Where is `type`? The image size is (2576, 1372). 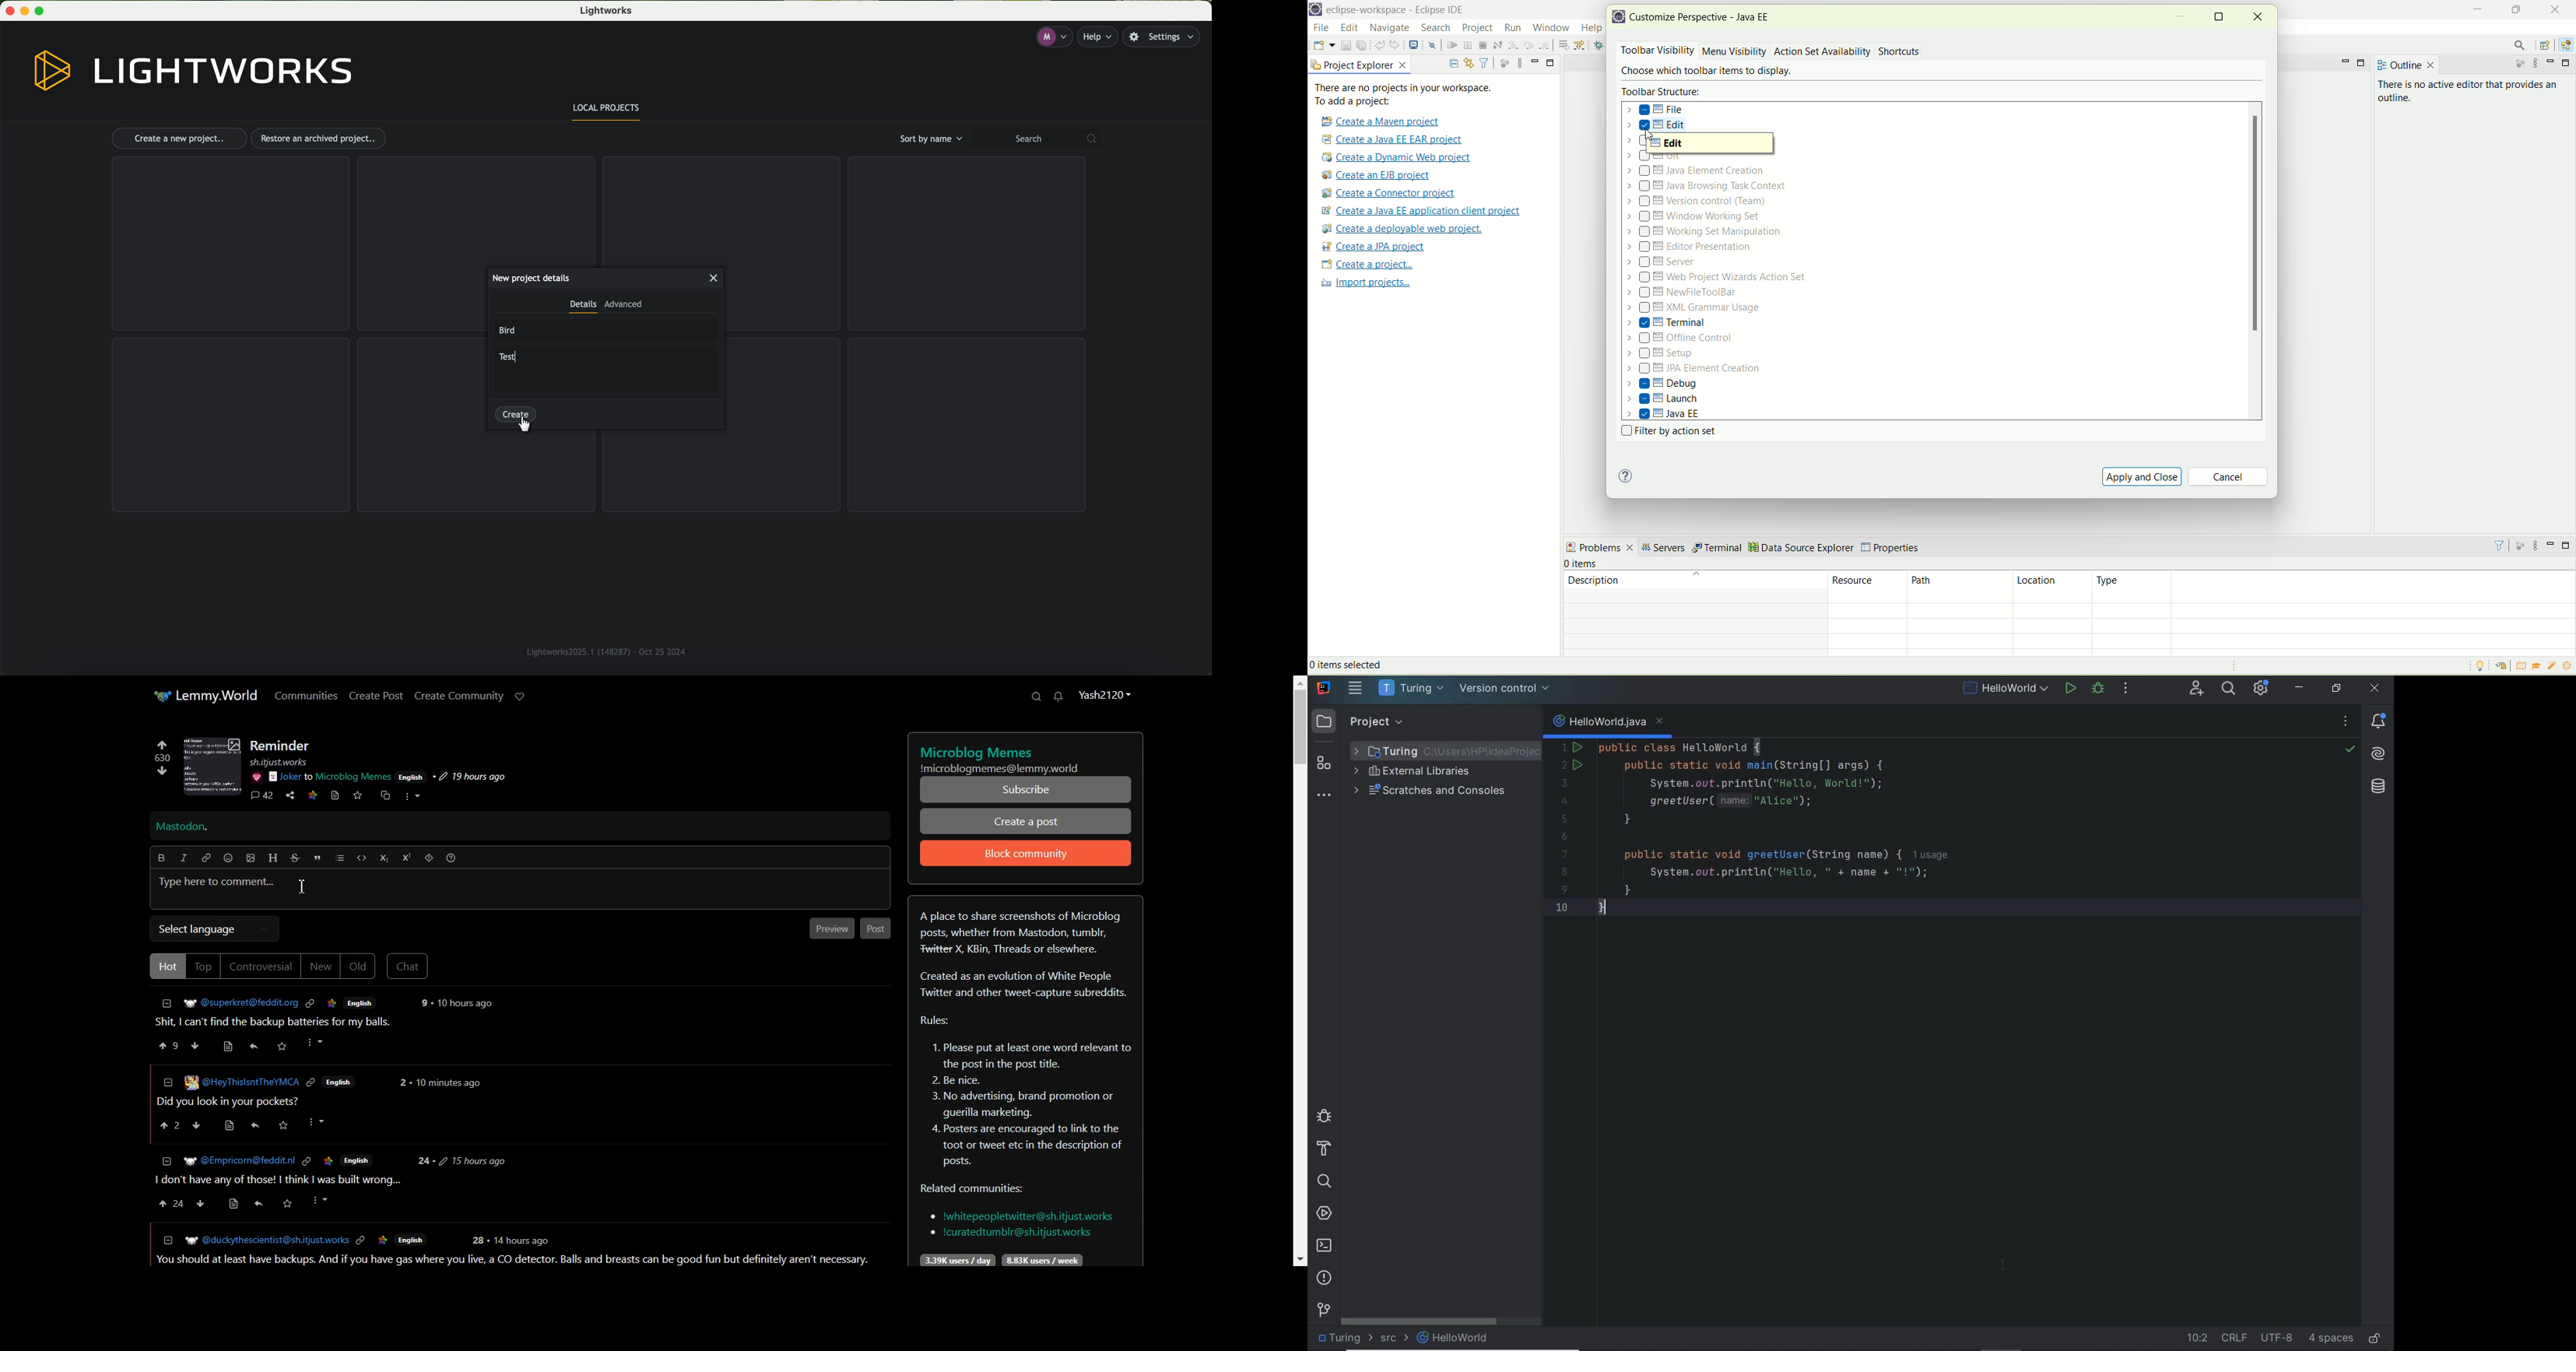 type is located at coordinates (2335, 586).